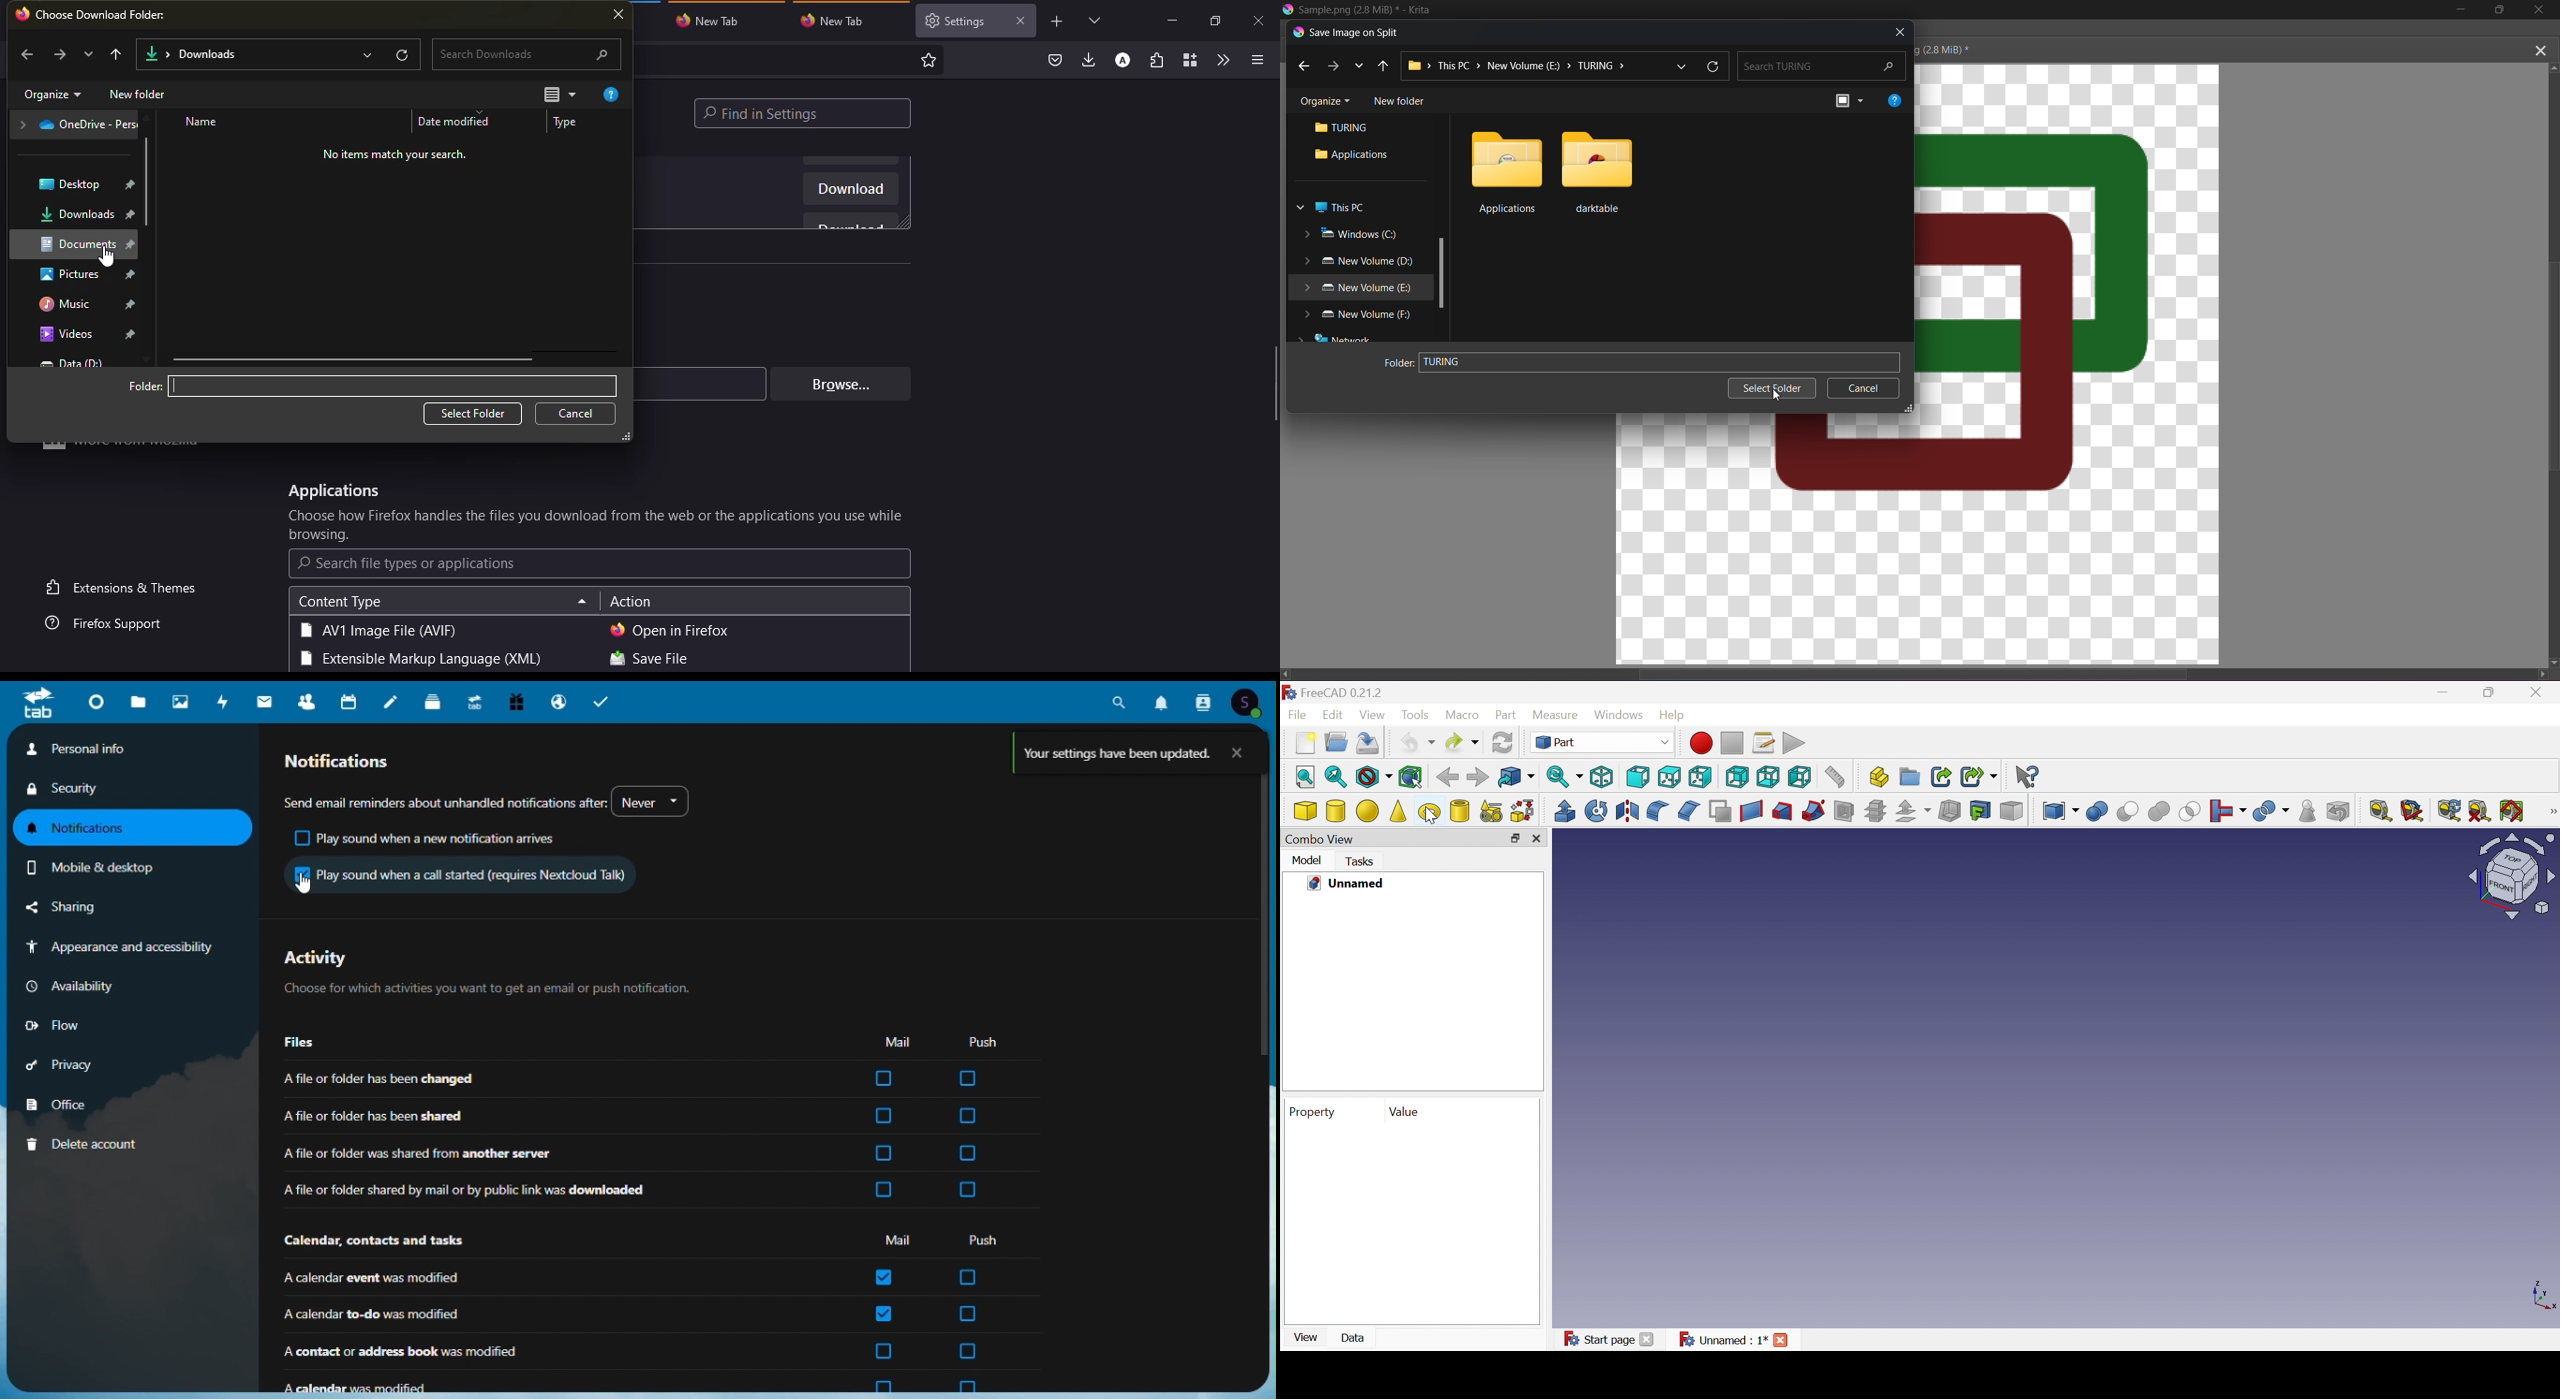 The height and width of the screenshot is (1400, 2576). I want to click on Horizontal scroll bar, so click(1925, 671).